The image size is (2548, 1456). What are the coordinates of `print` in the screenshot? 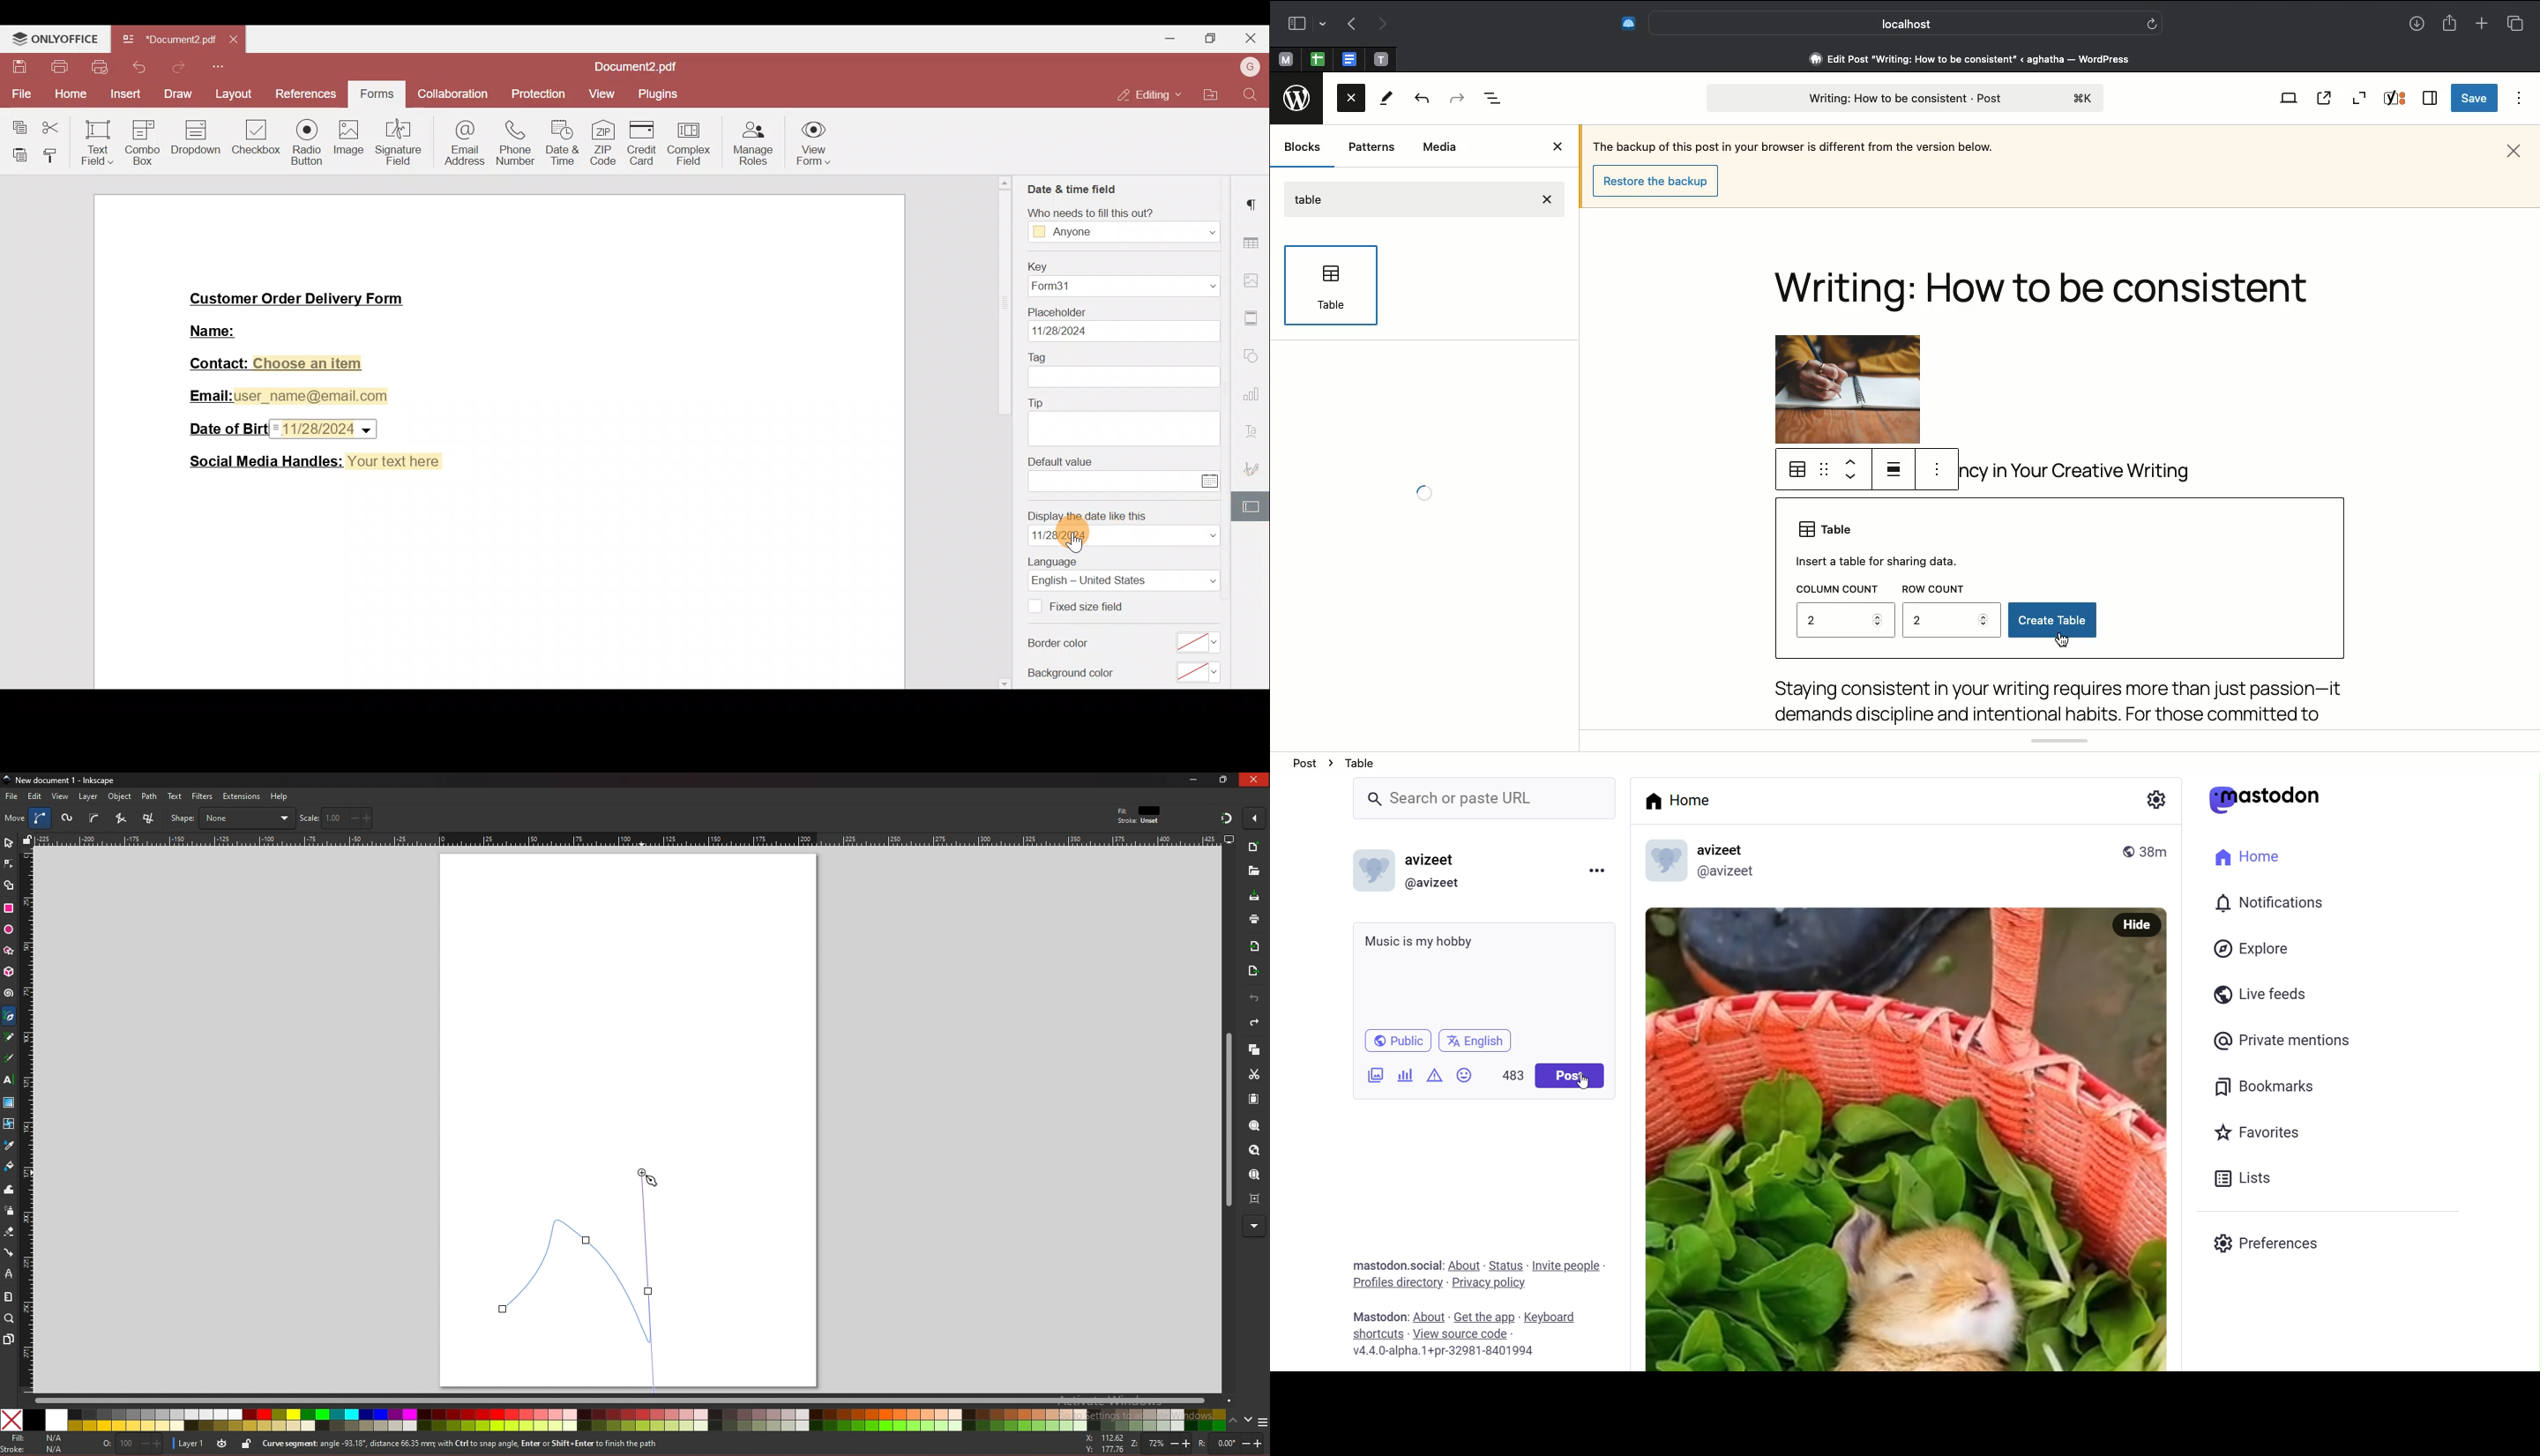 It's located at (1254, 919).